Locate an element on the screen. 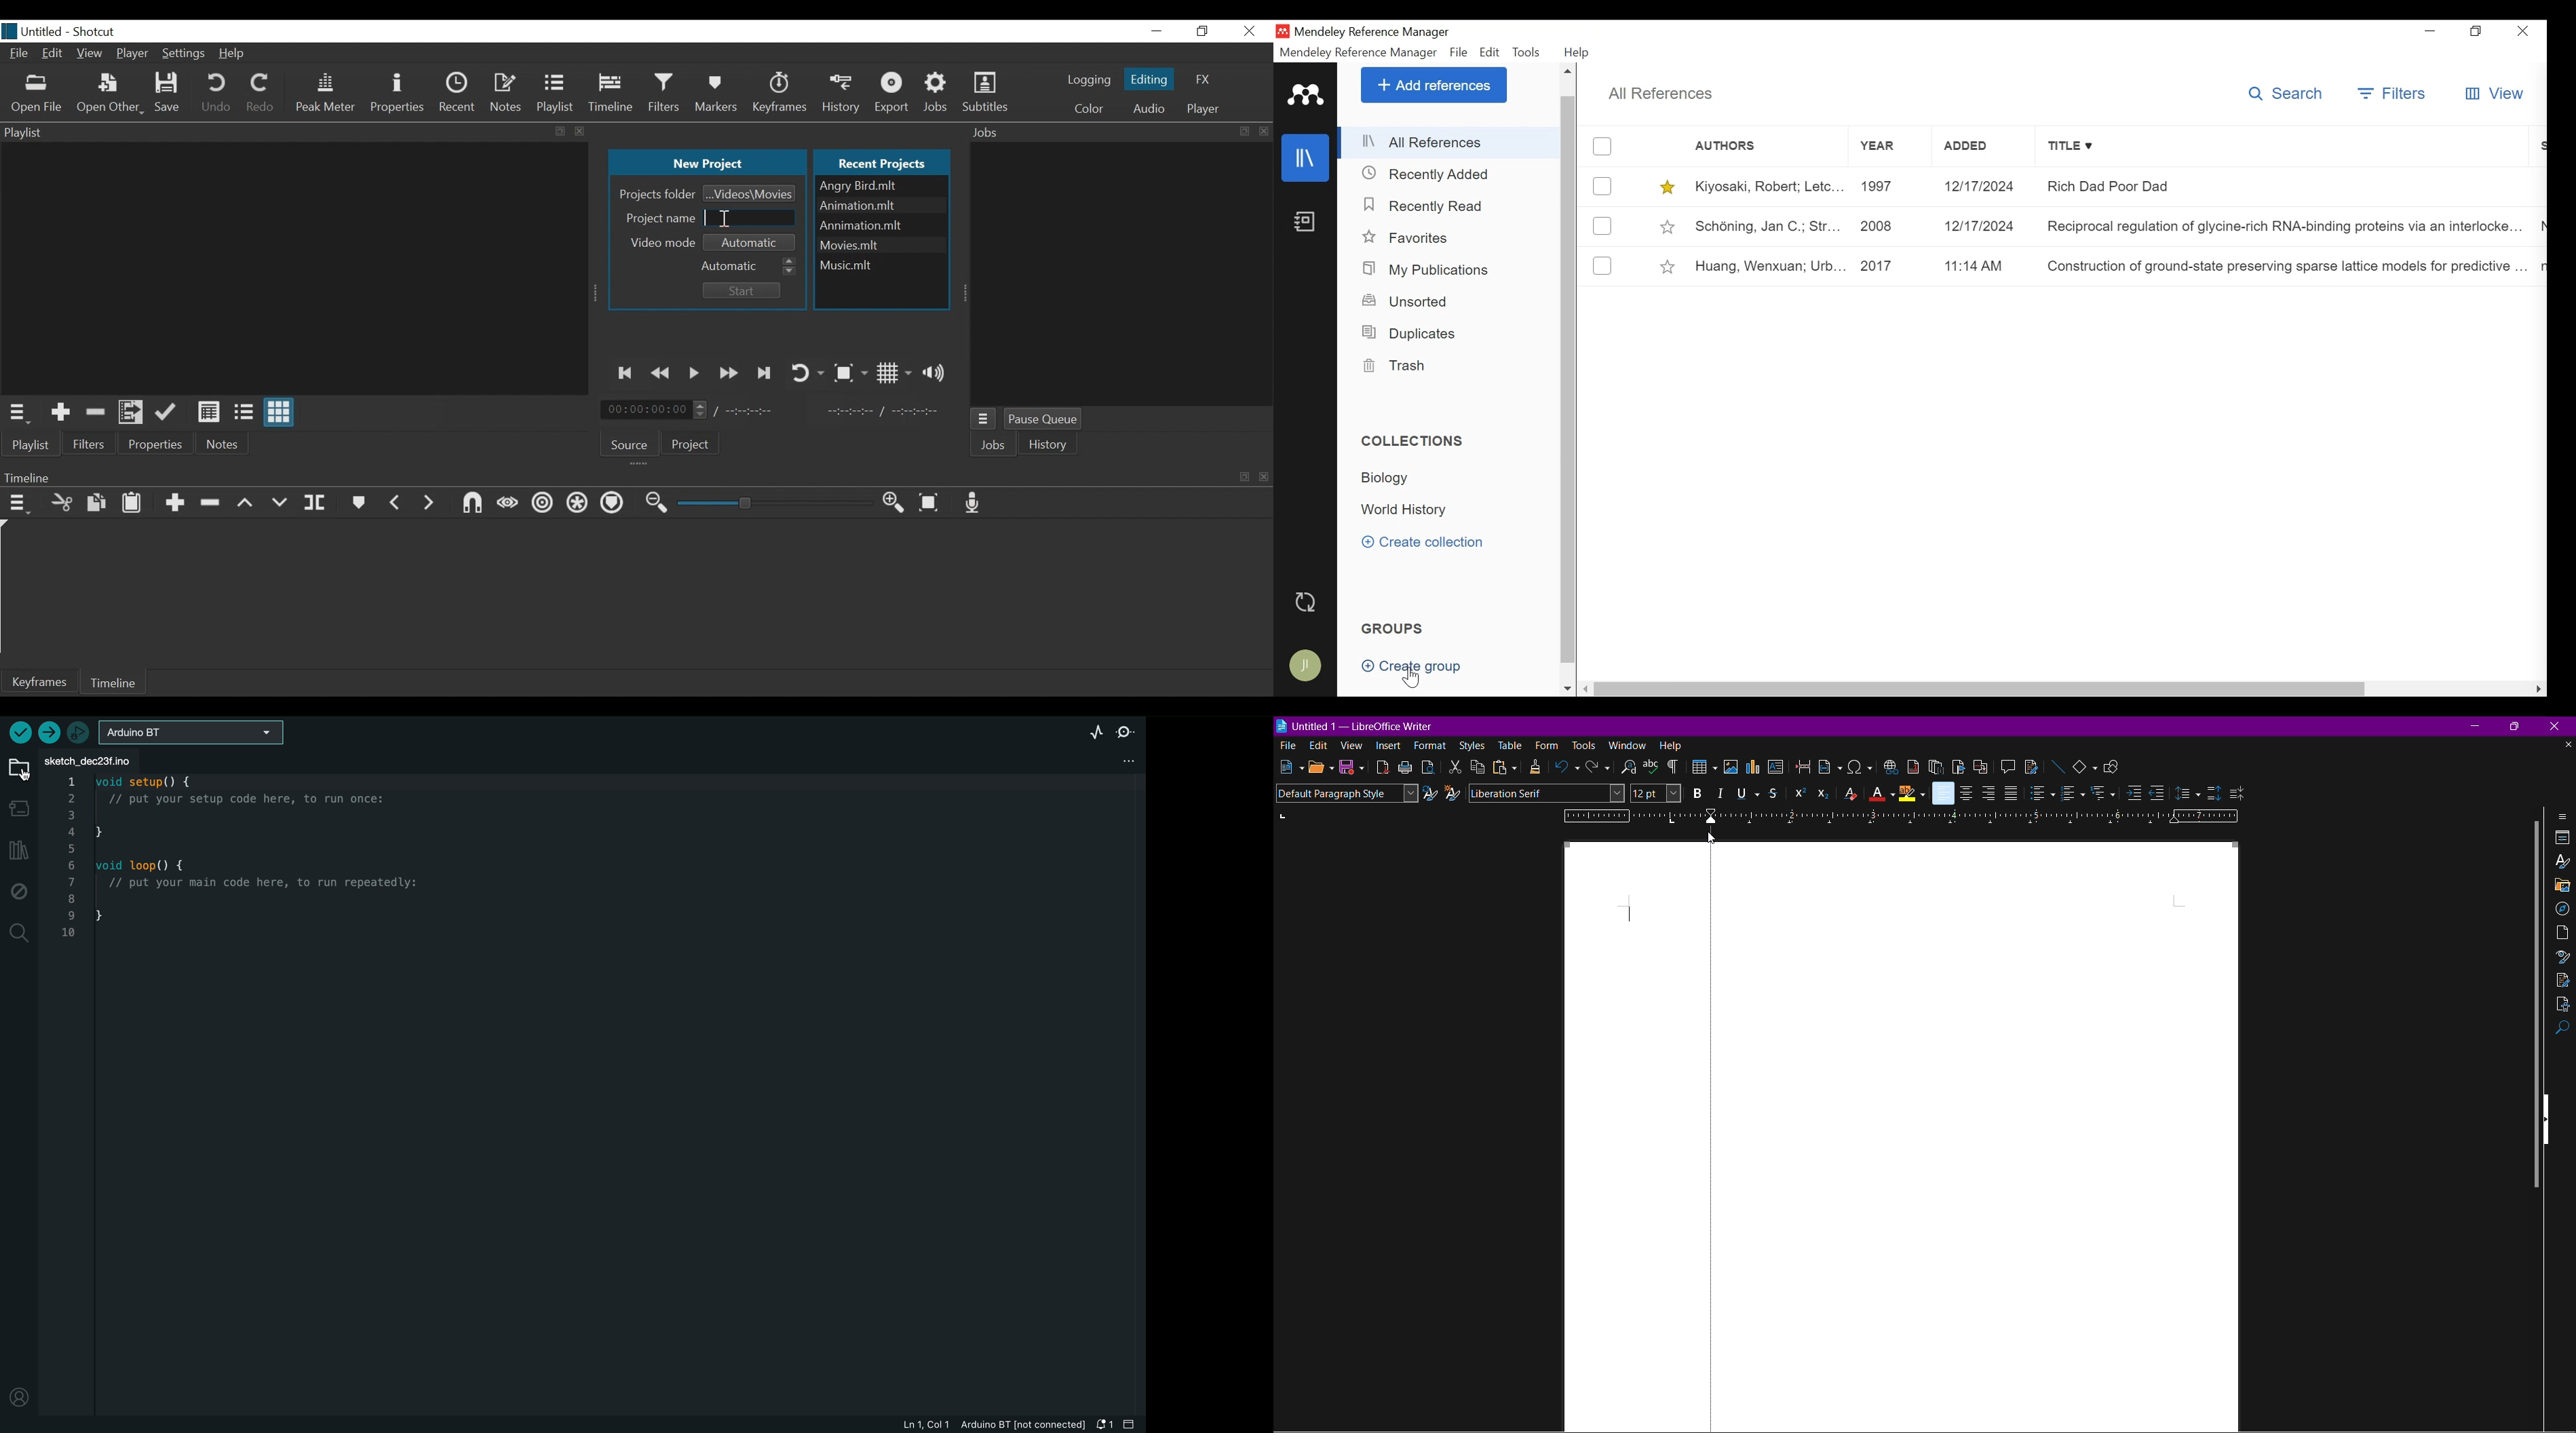 The height and width of the screenshot is (1456, 2576). Added is located at coordinates (1984, 148).